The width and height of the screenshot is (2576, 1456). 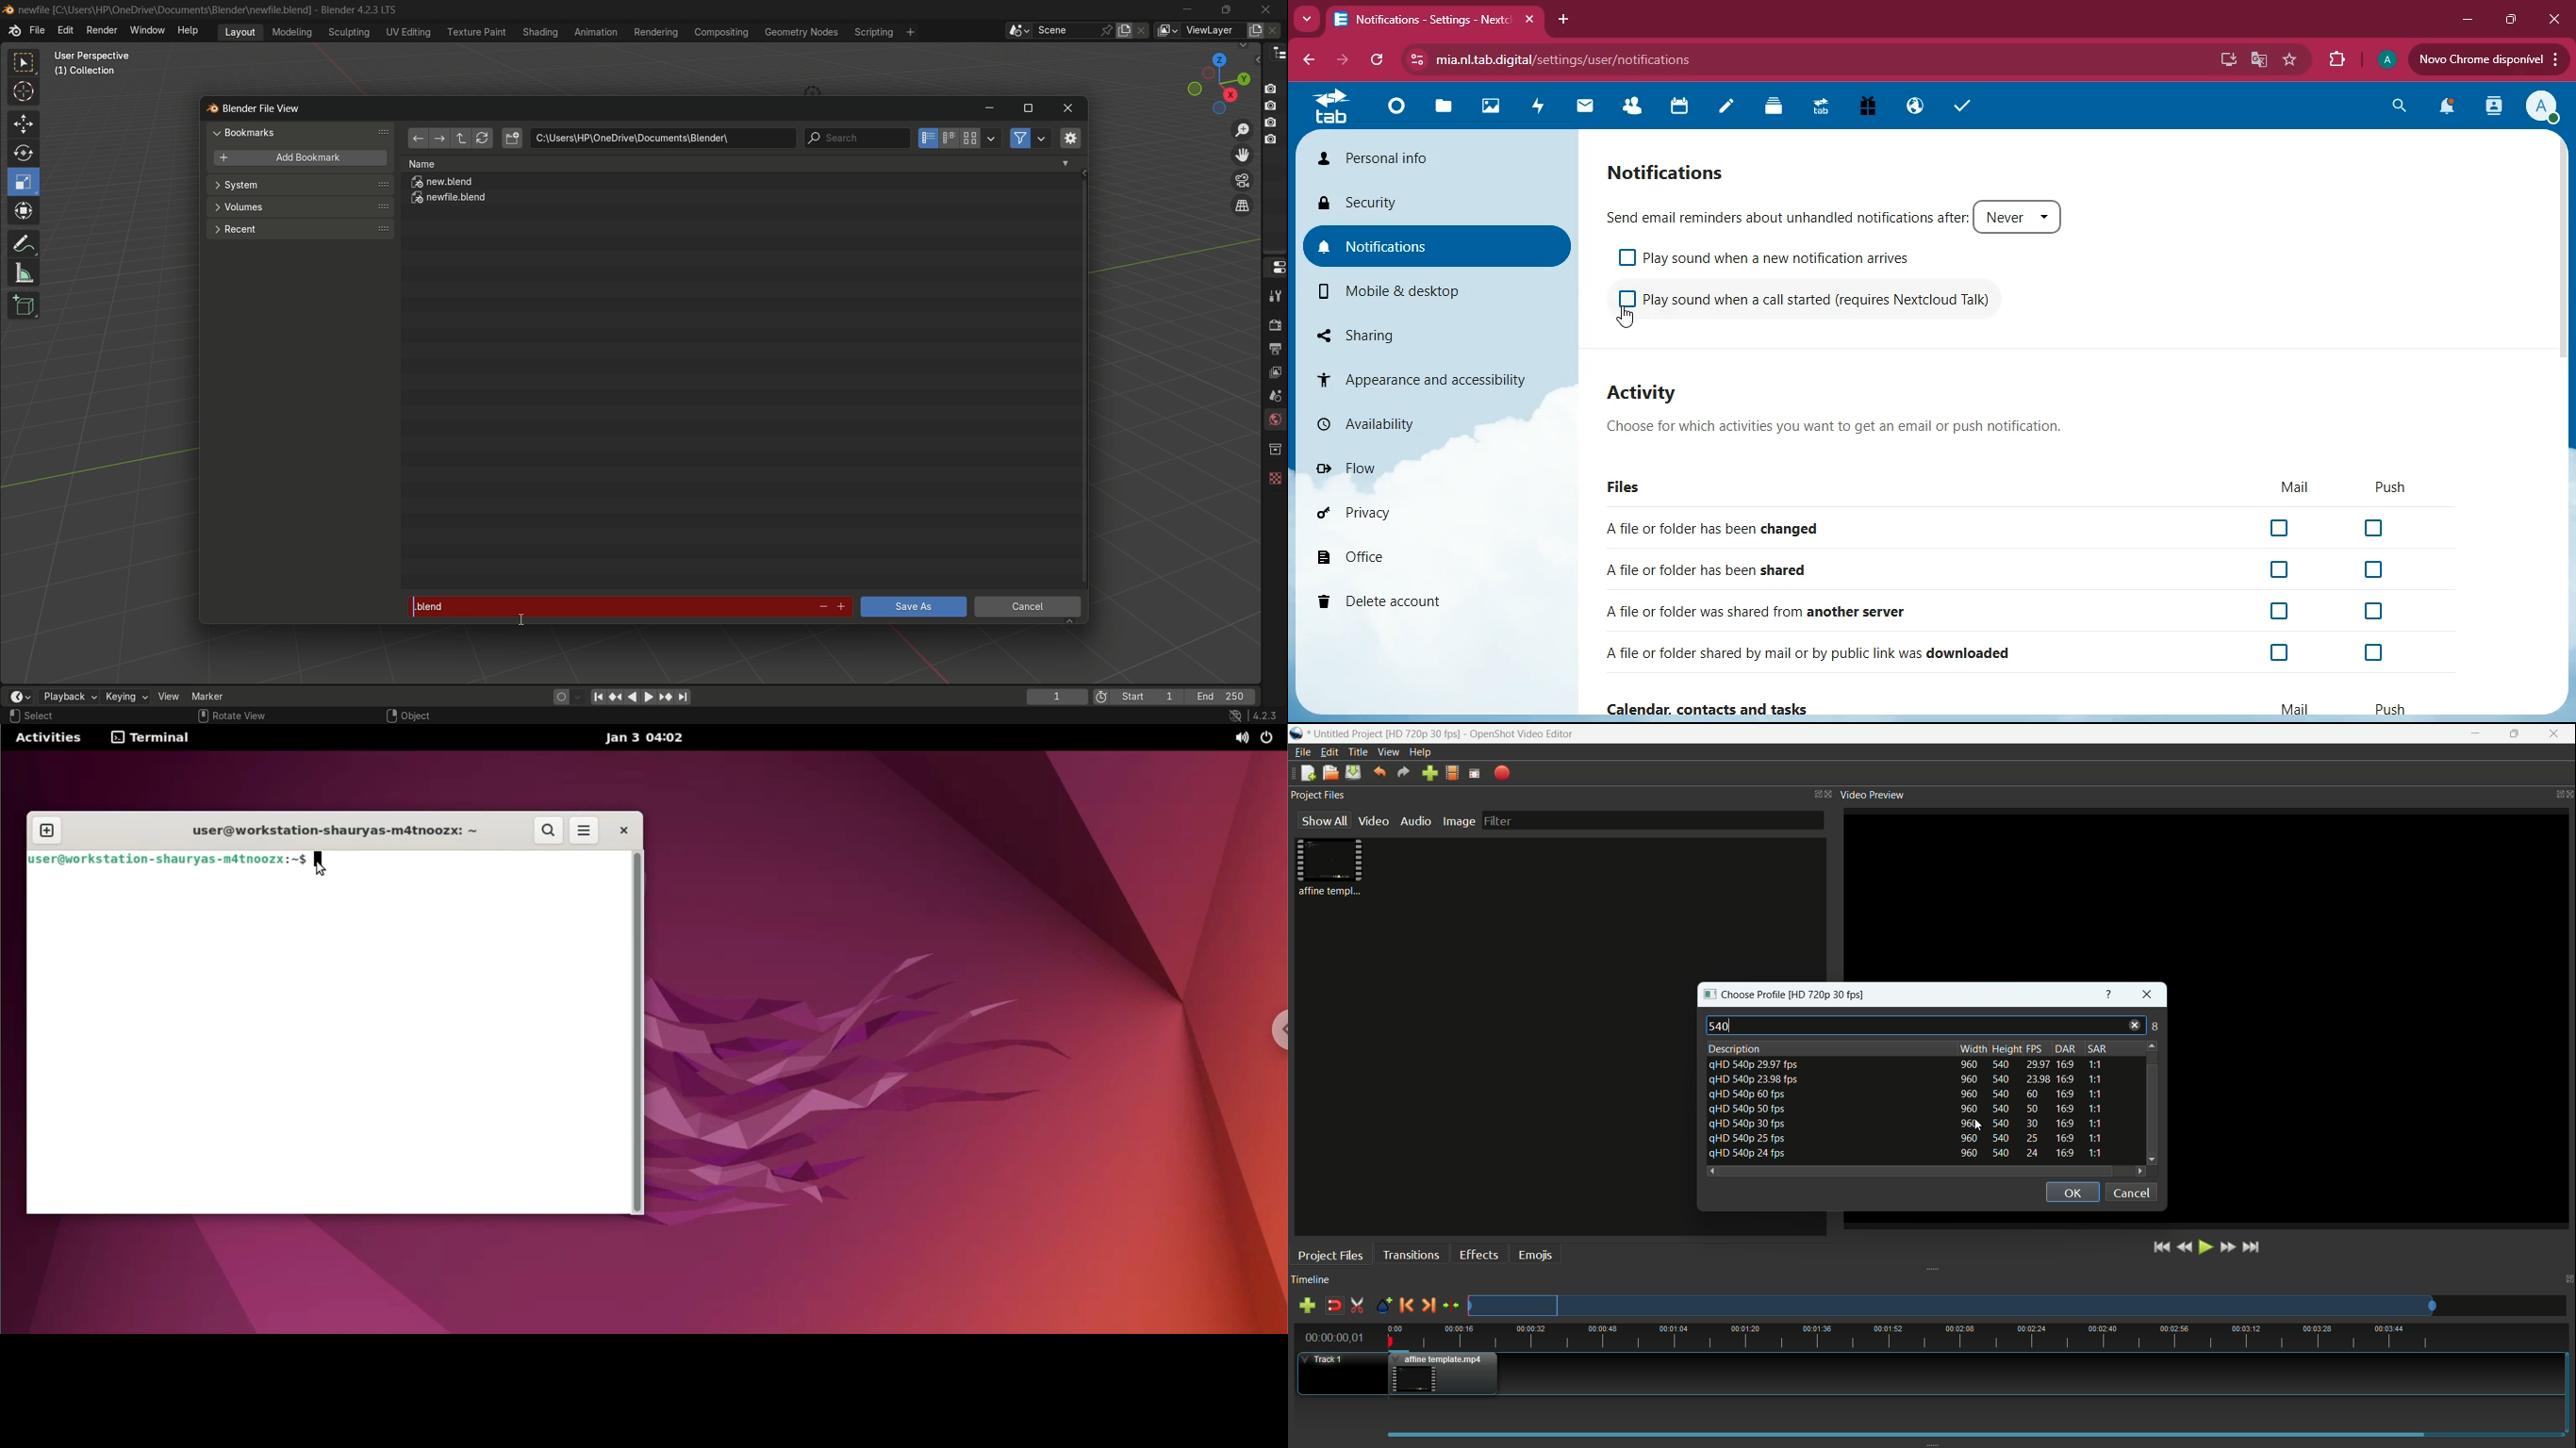 What do you see at coordinates (22, 123) in the screenshot?
I see `move` at bounding box center [22, 123].